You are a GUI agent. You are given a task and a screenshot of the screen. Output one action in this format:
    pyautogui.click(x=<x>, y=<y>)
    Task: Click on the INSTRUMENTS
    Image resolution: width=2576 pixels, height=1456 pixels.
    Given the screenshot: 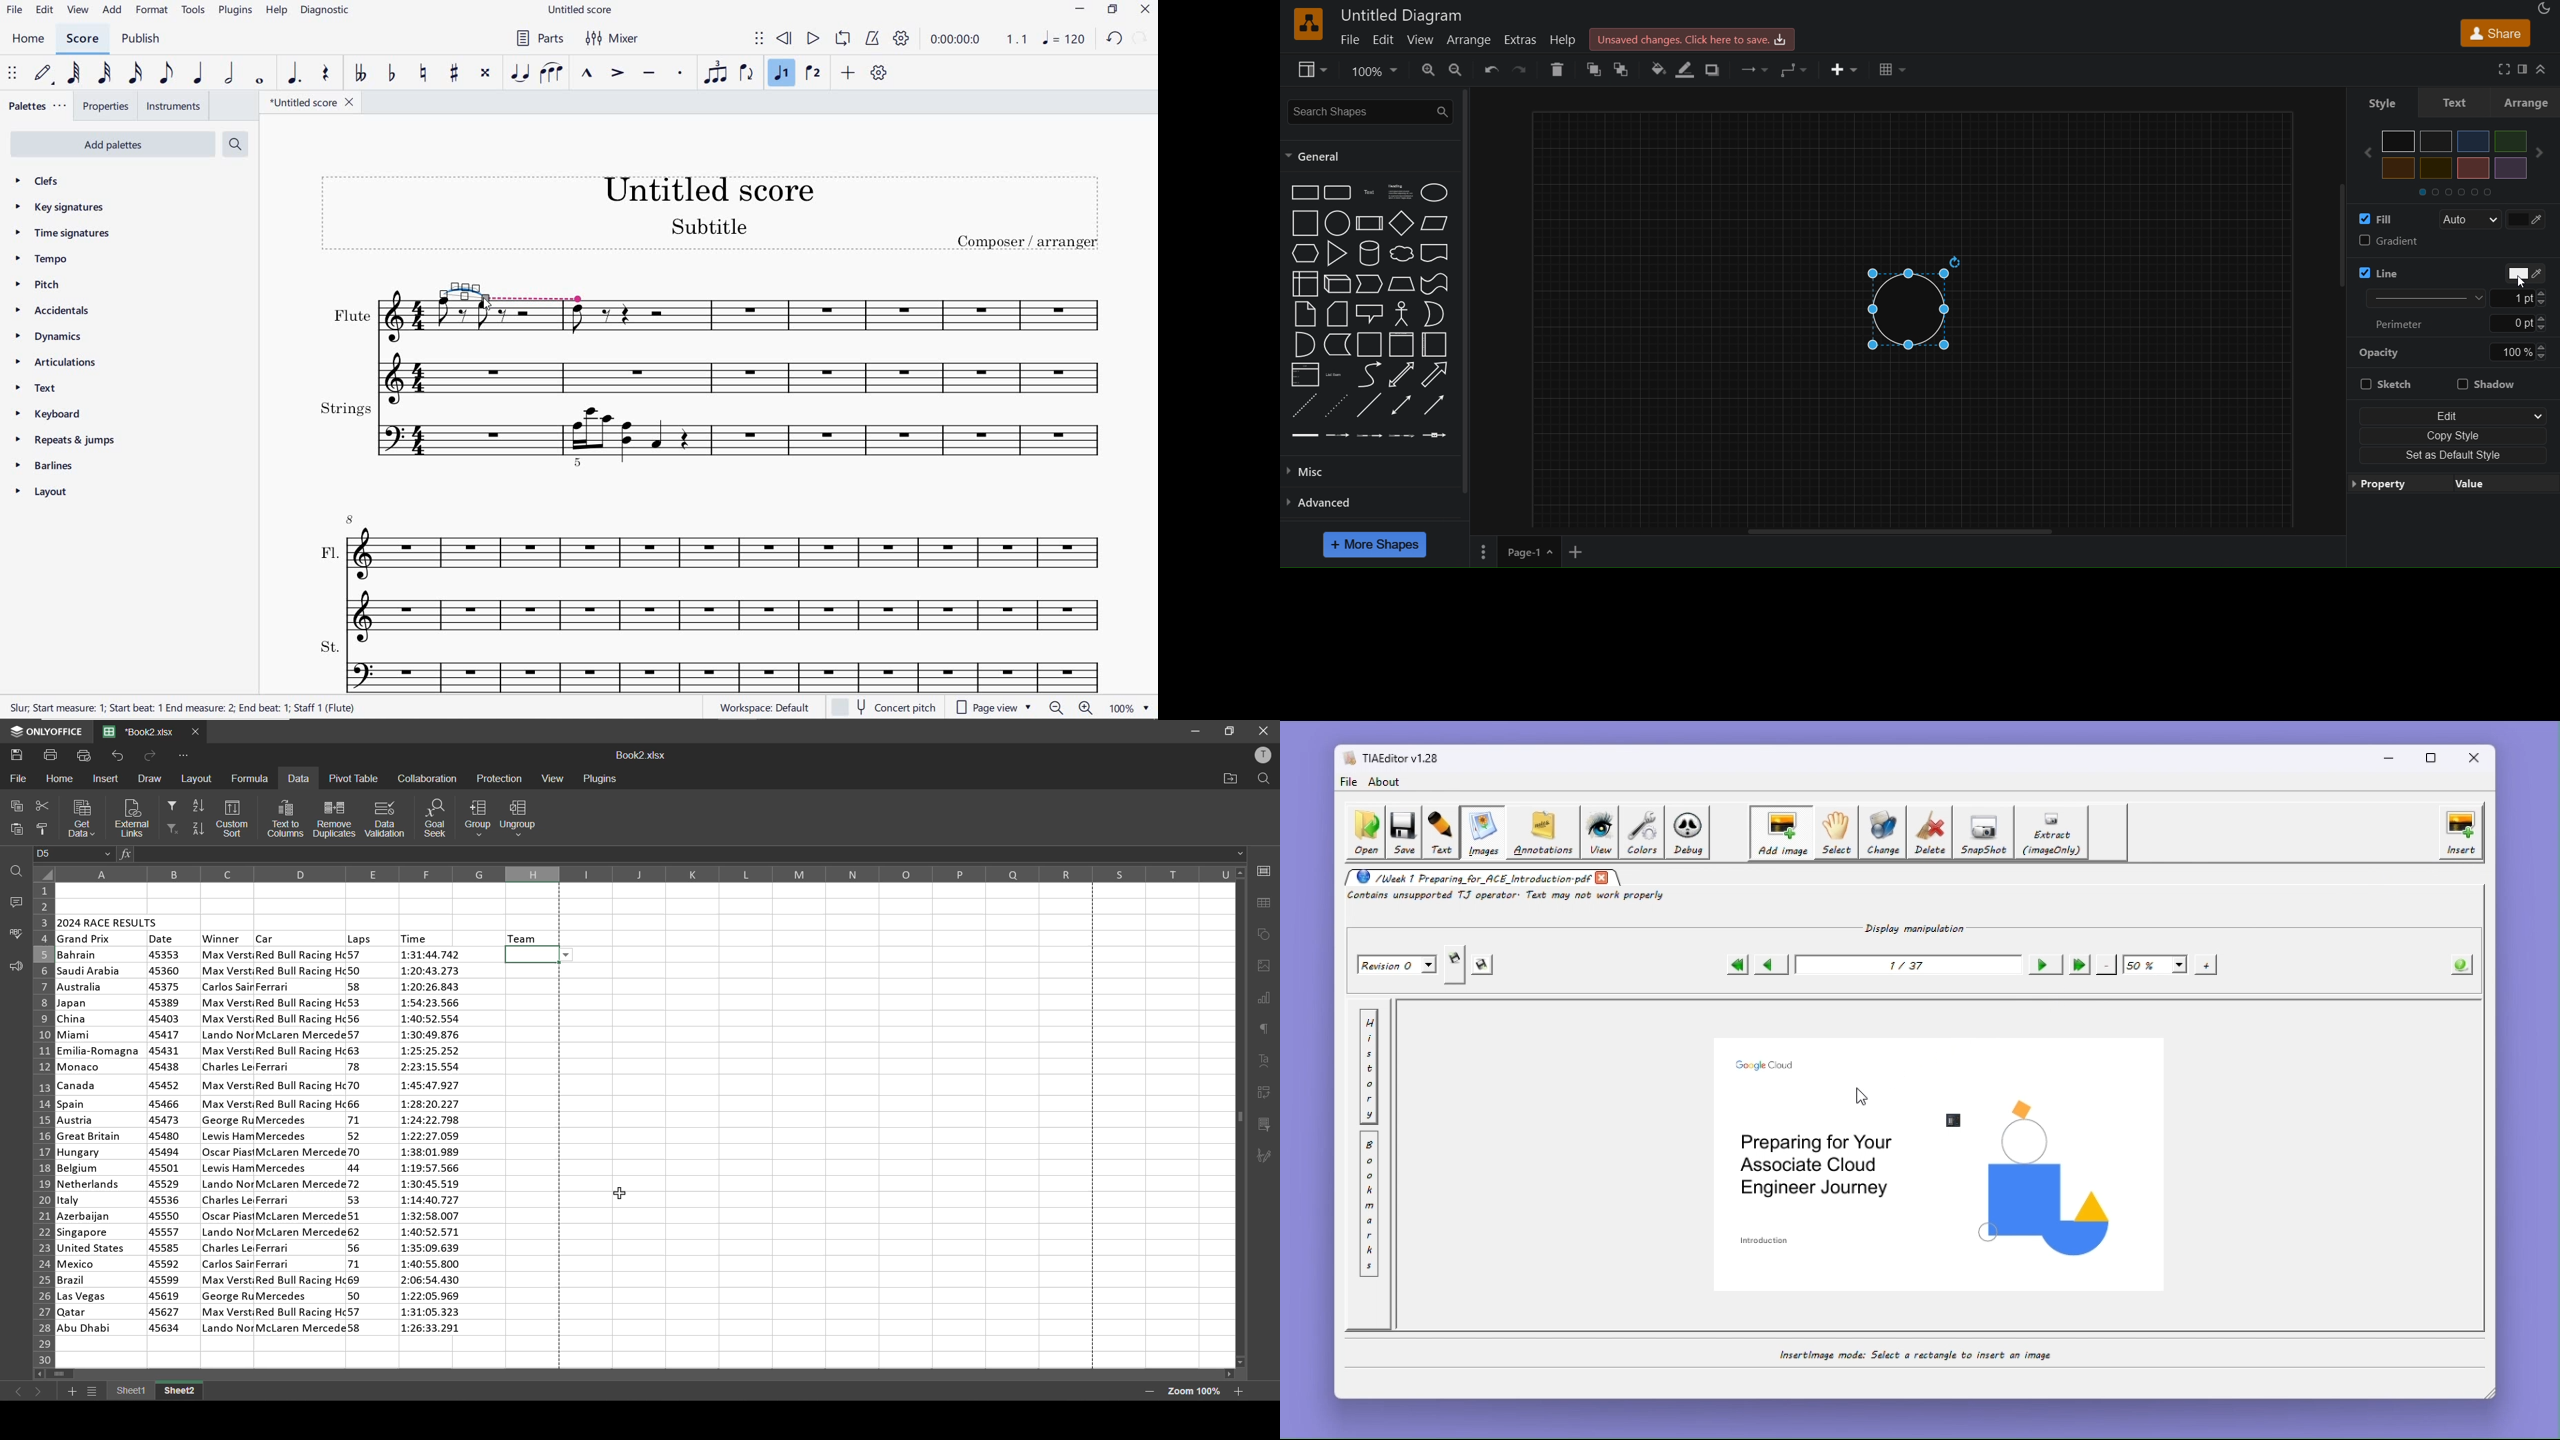 What is the action you would take?
    pyautogui.click(x=172, y=106)
    